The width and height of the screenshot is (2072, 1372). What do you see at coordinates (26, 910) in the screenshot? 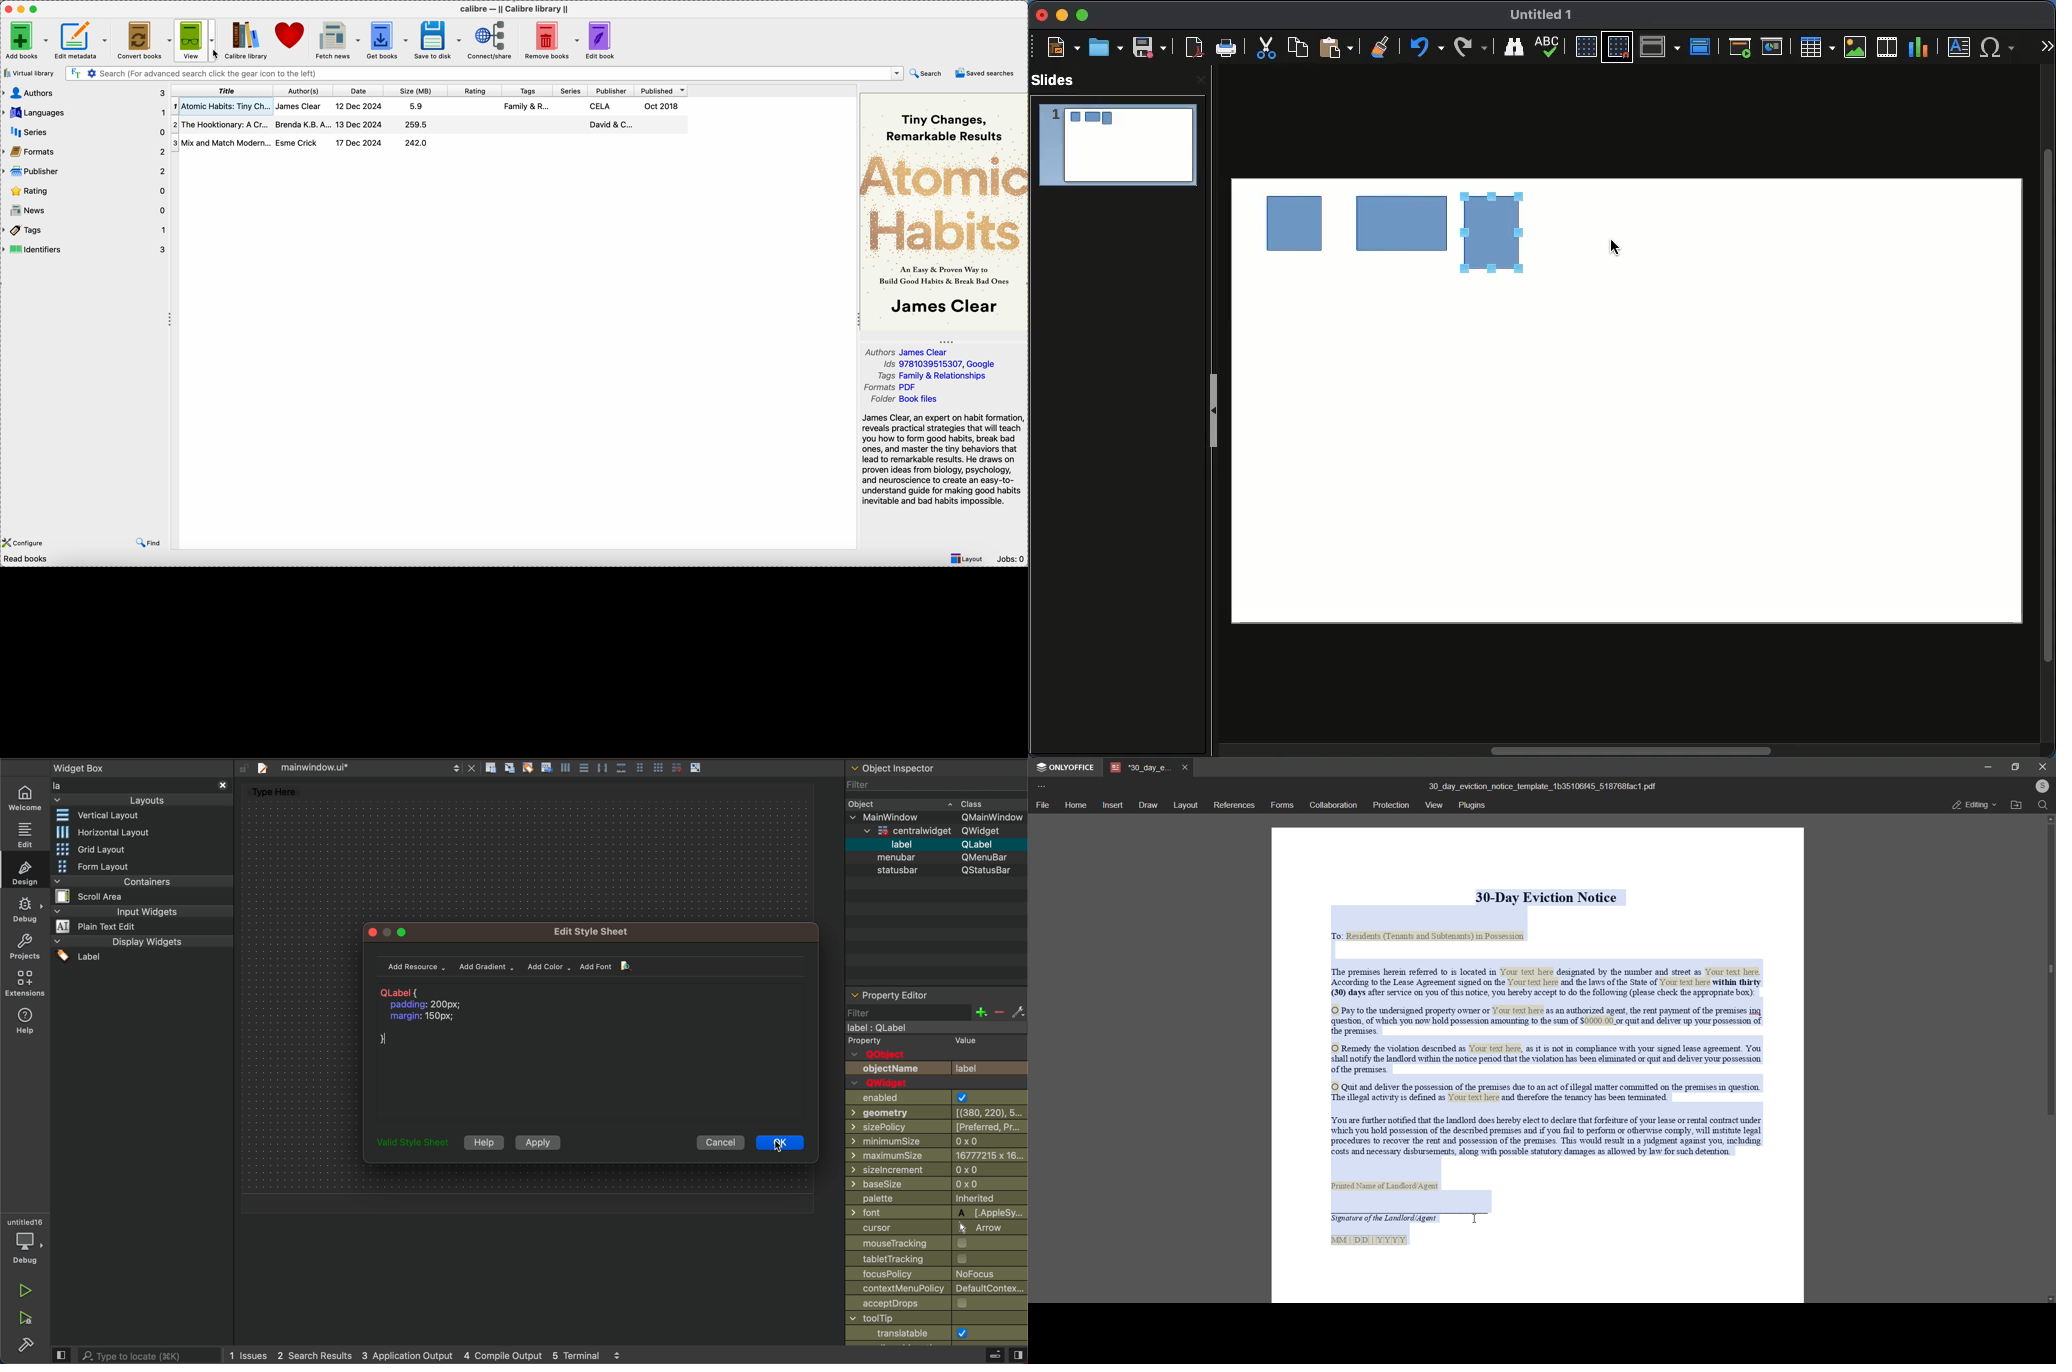
I see `debug` at bounding box center [26, 910].